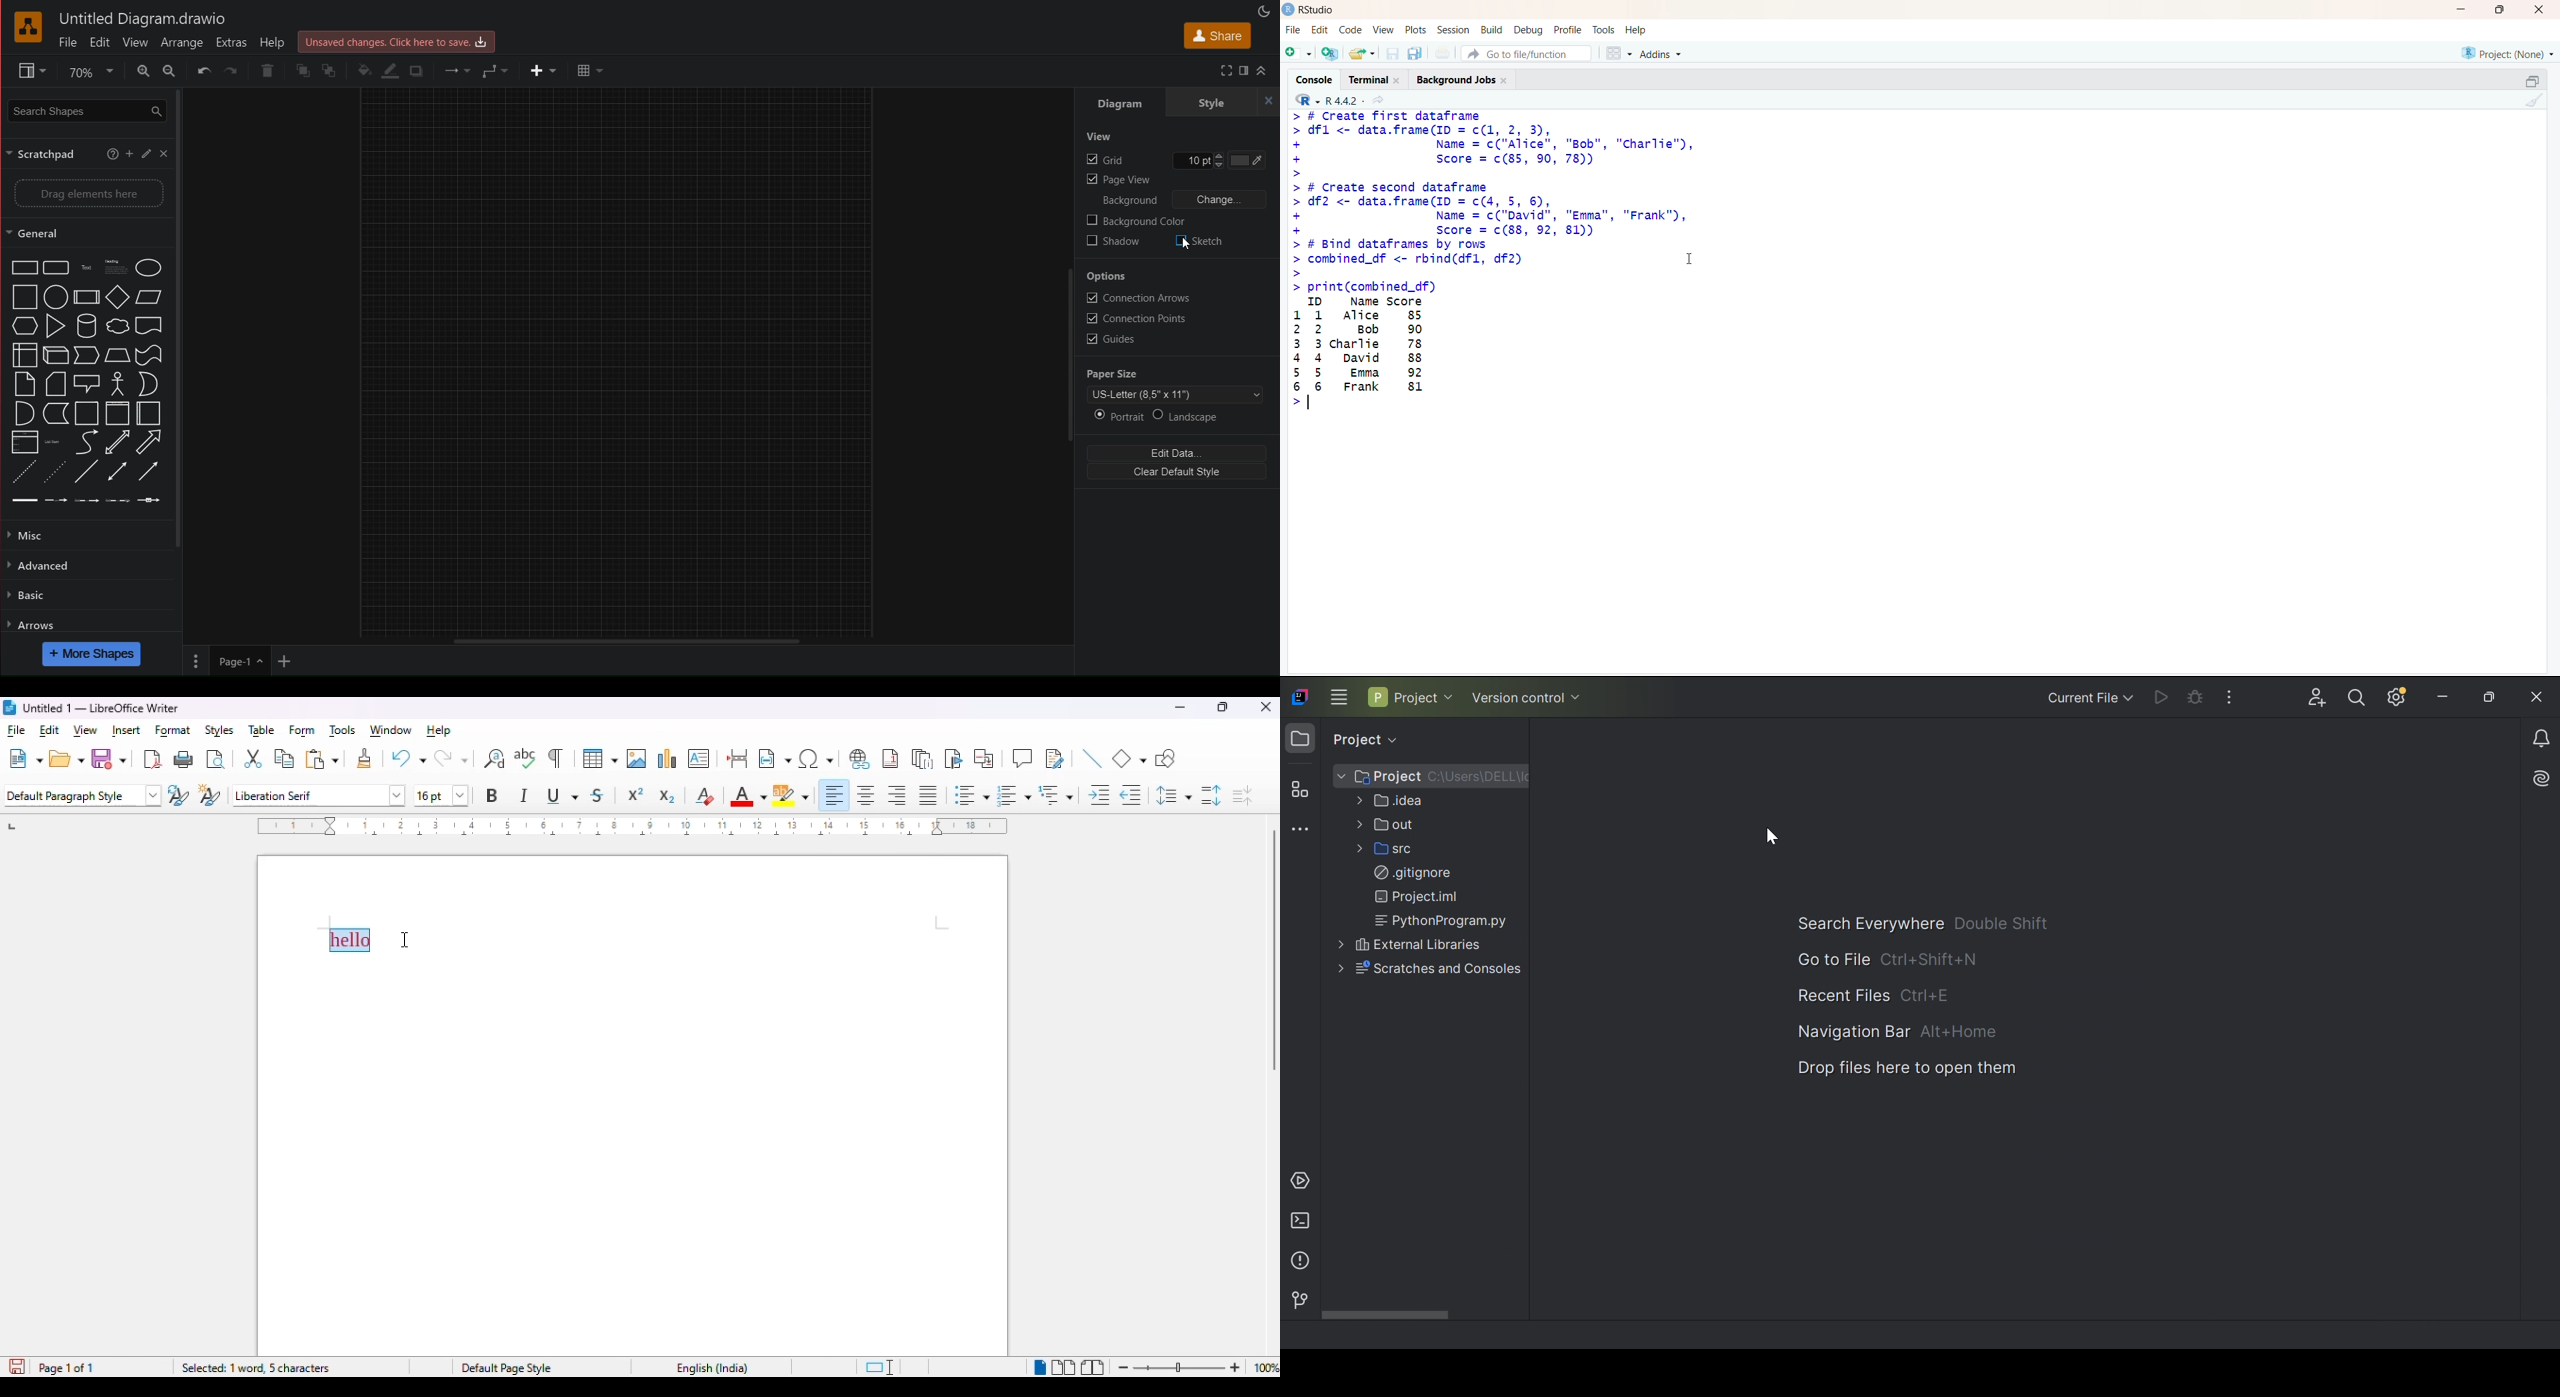 The height and width of the screenshot is (1400, 2576). What do you see at coordinates (1568, 30) in the screenshot?
I see `Profile` at bounding box center [1568, 30].